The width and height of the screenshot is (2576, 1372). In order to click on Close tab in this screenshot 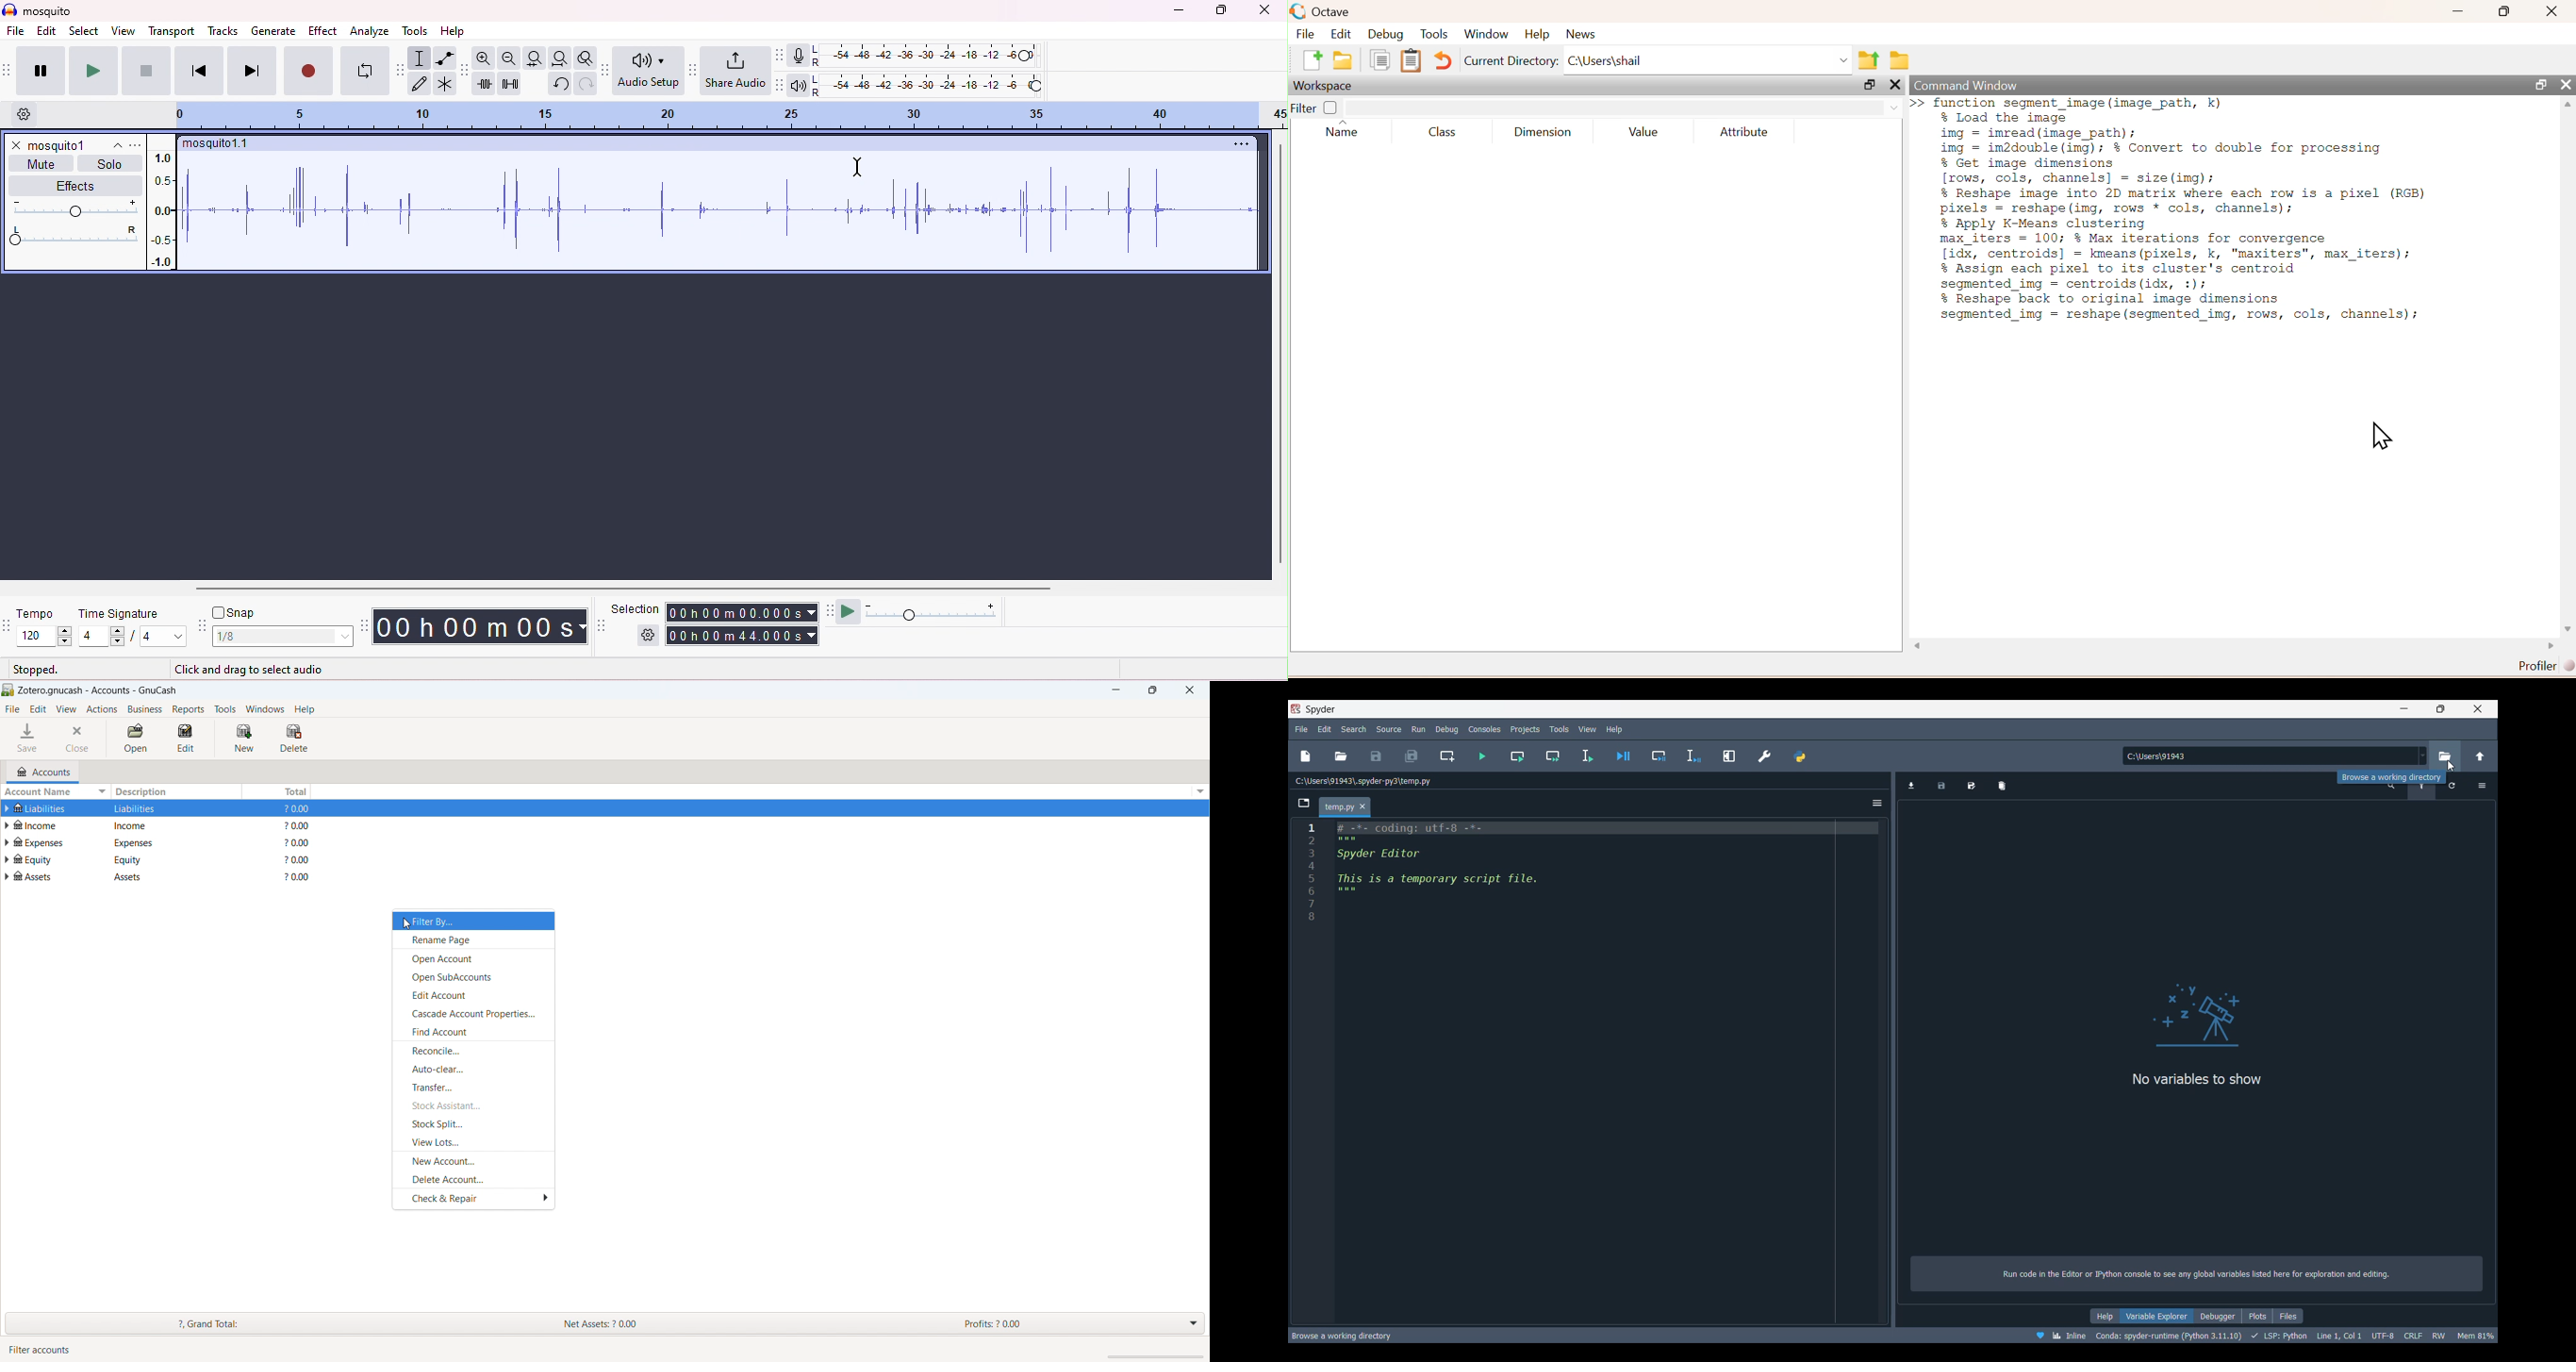, I will do `click(1362, 806)`.